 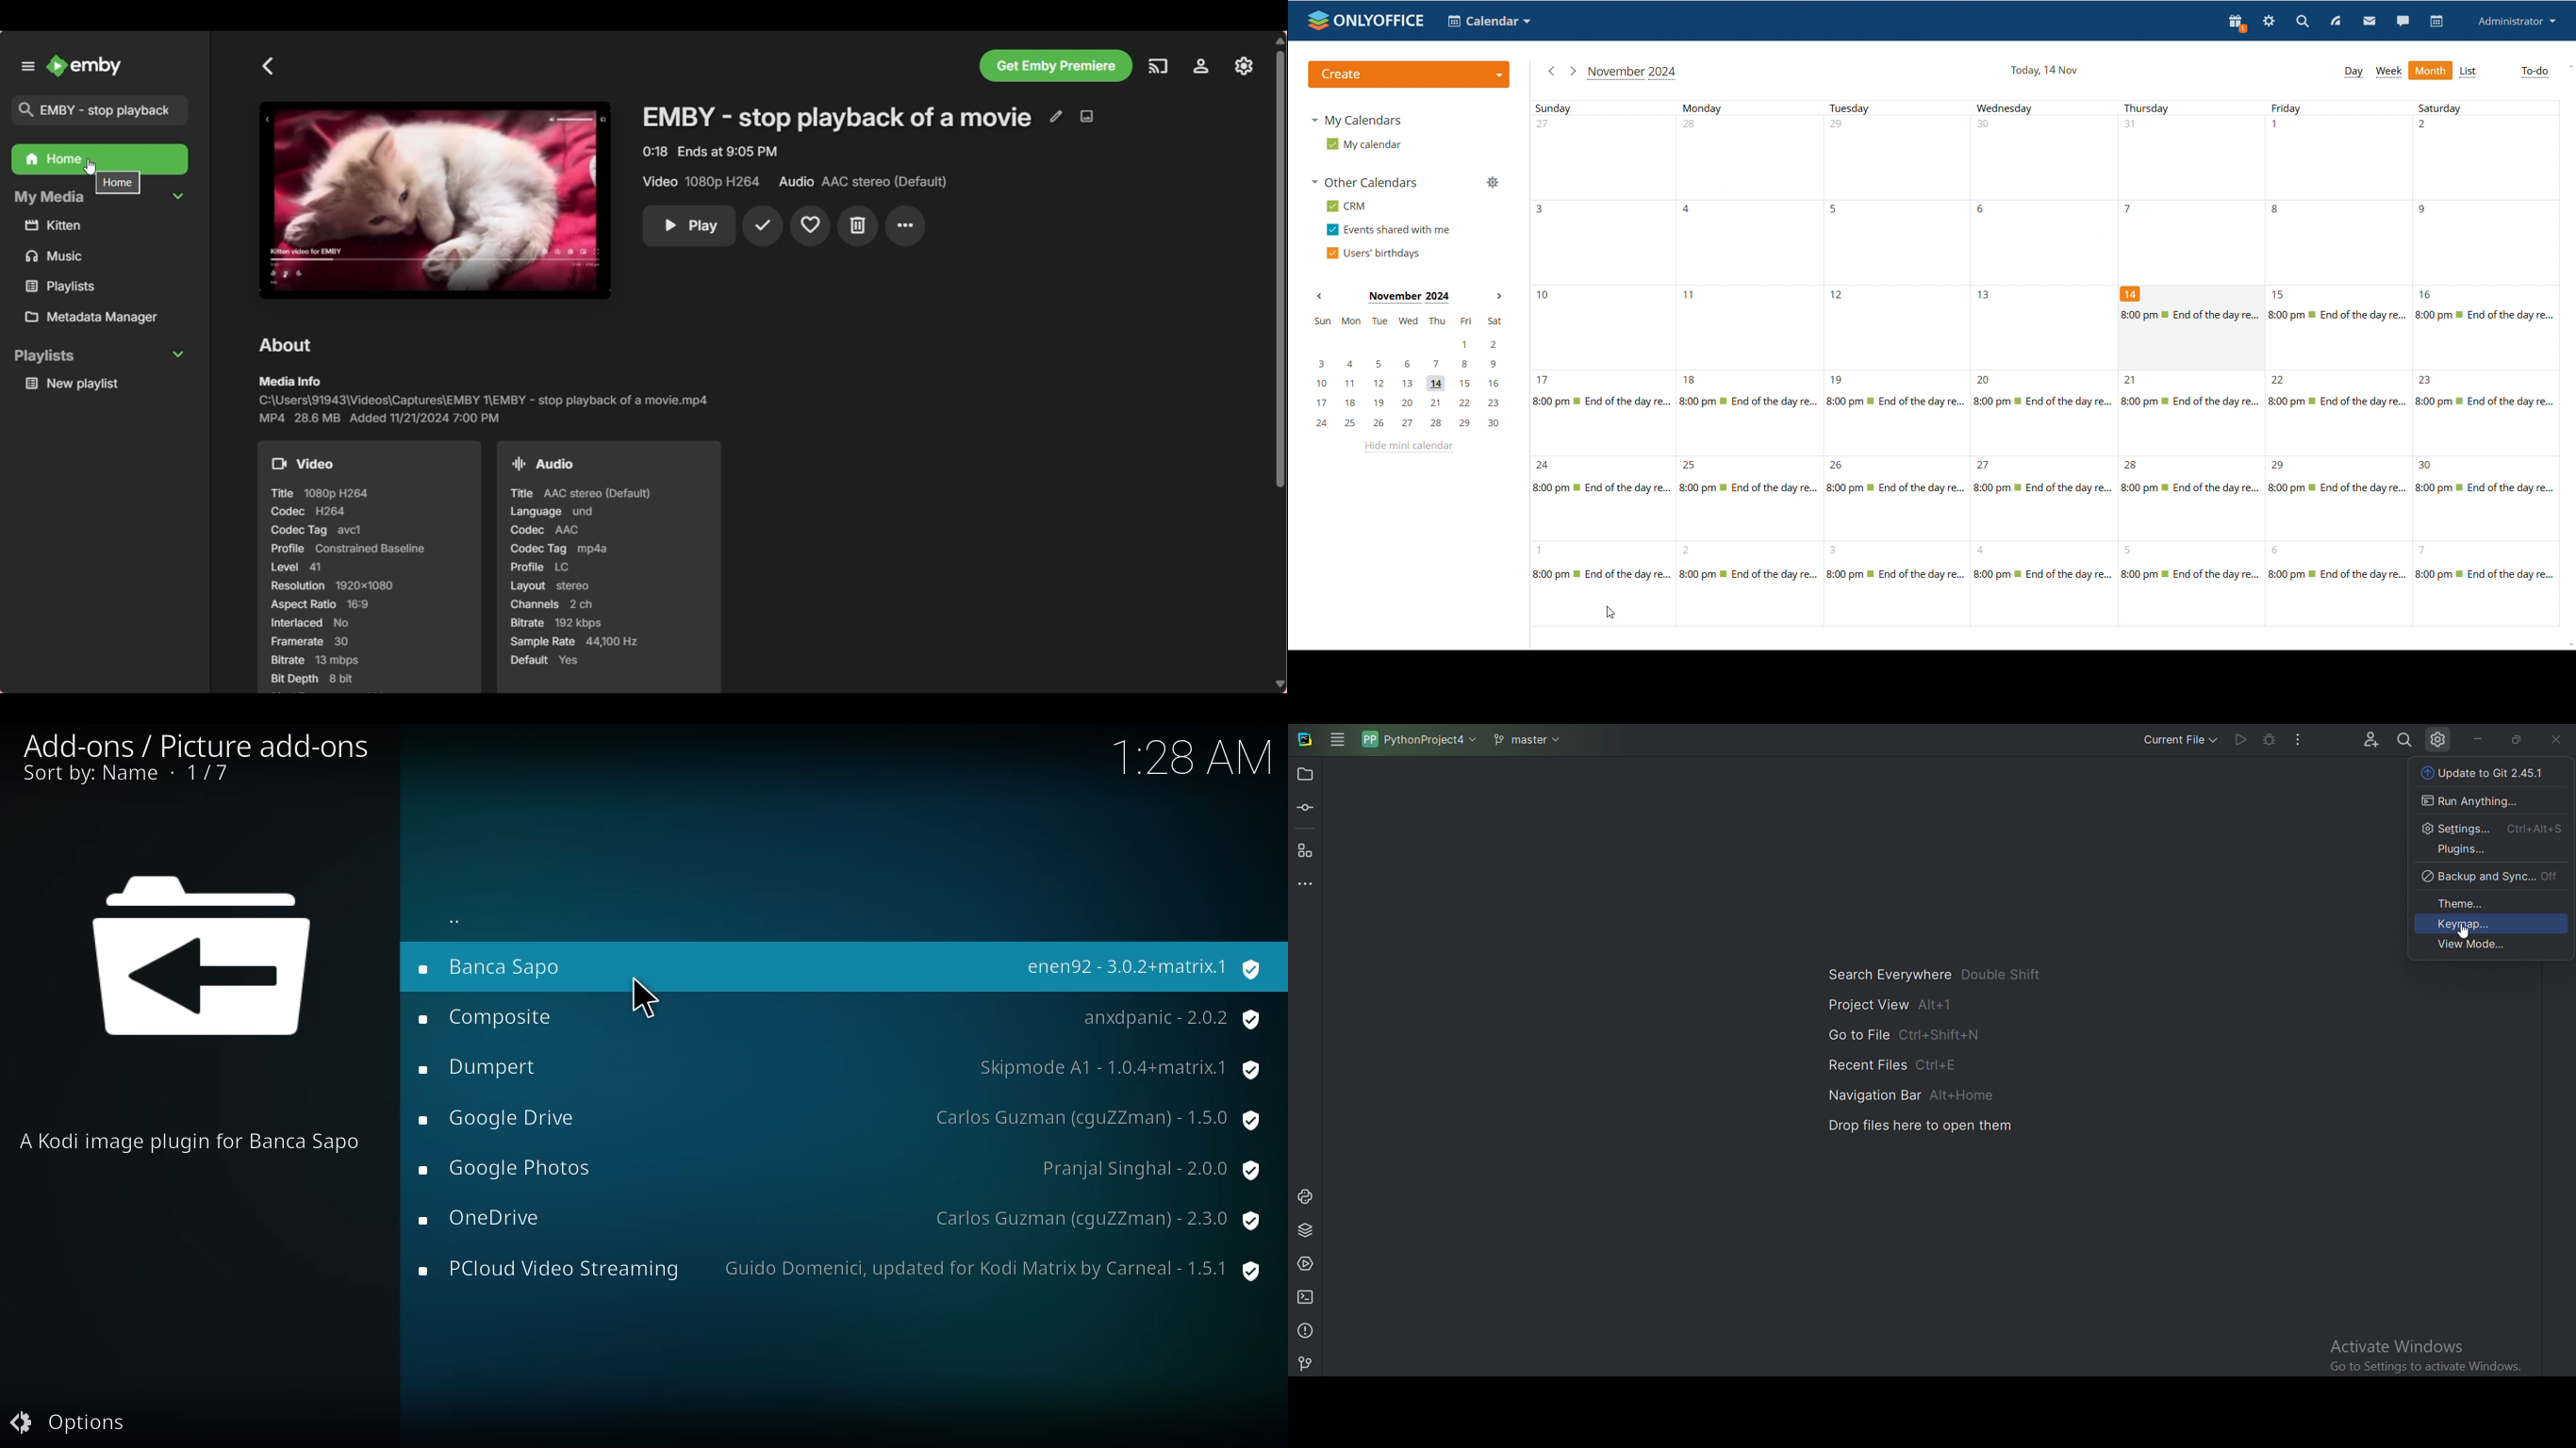 What do you see at coordinates (193, 1140) in the screenshot?
I see `a kodi image plugi` at bounding box center [193, 1140].